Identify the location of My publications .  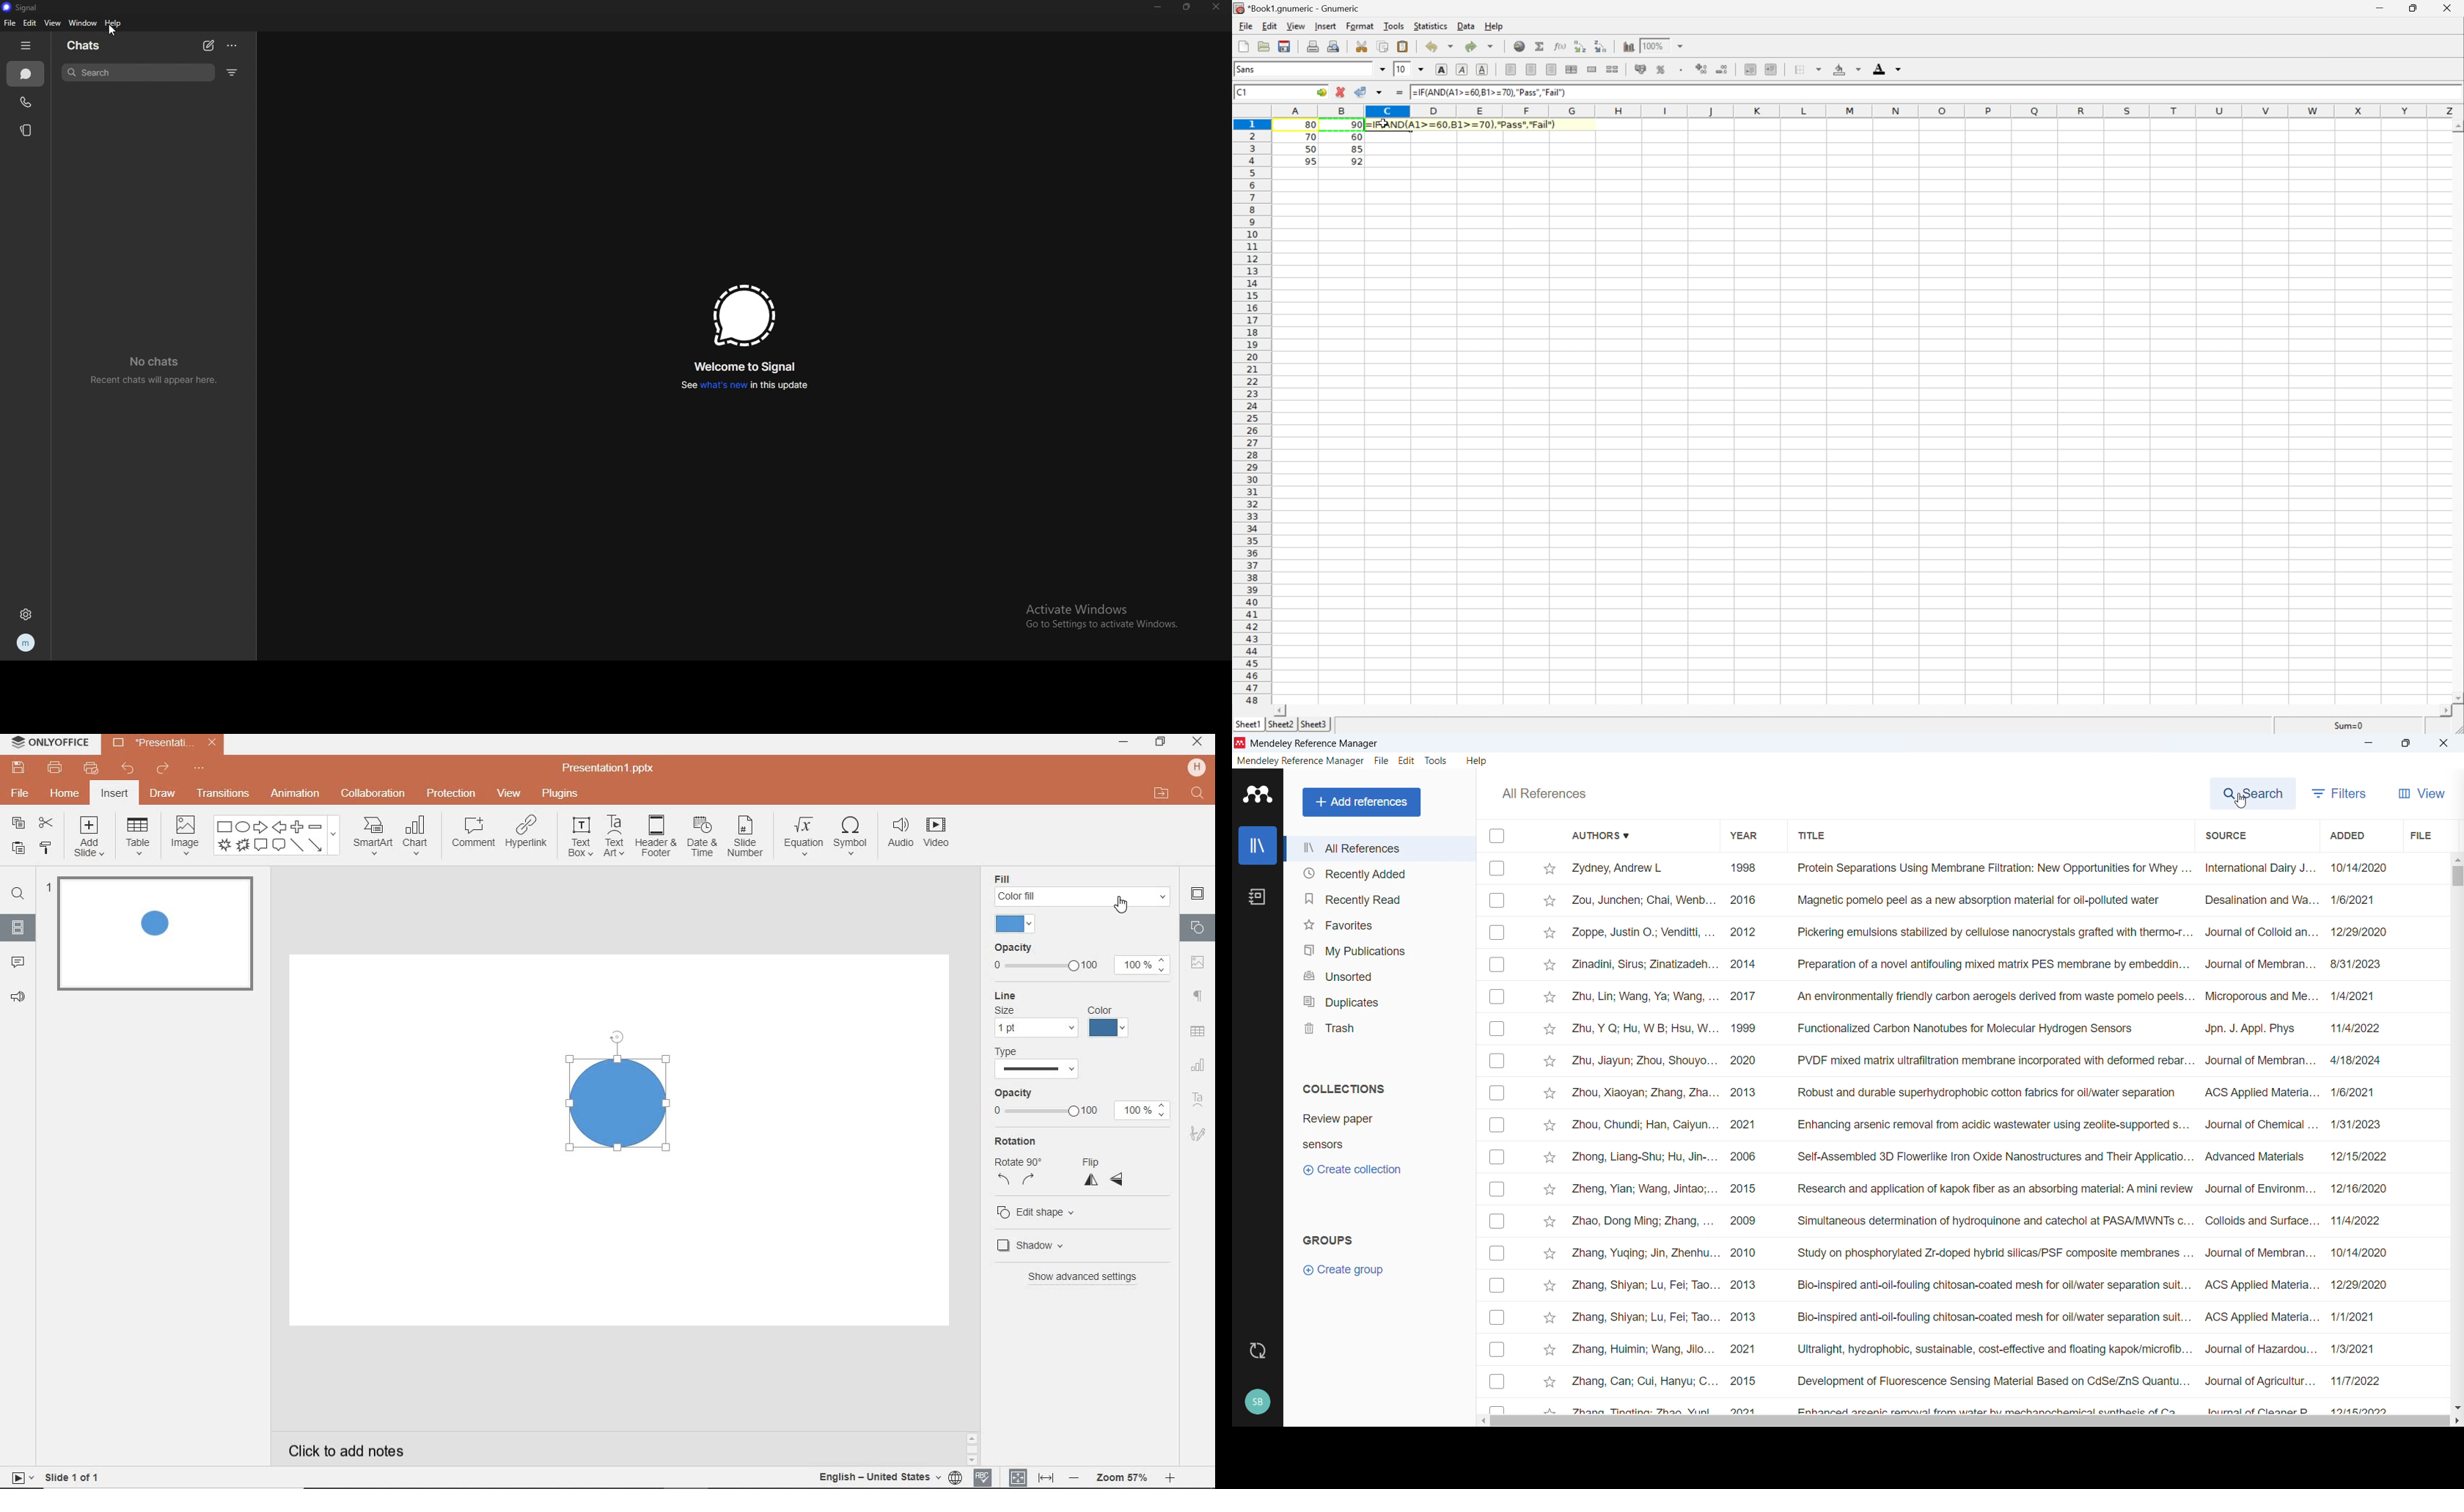
(1378, 949).